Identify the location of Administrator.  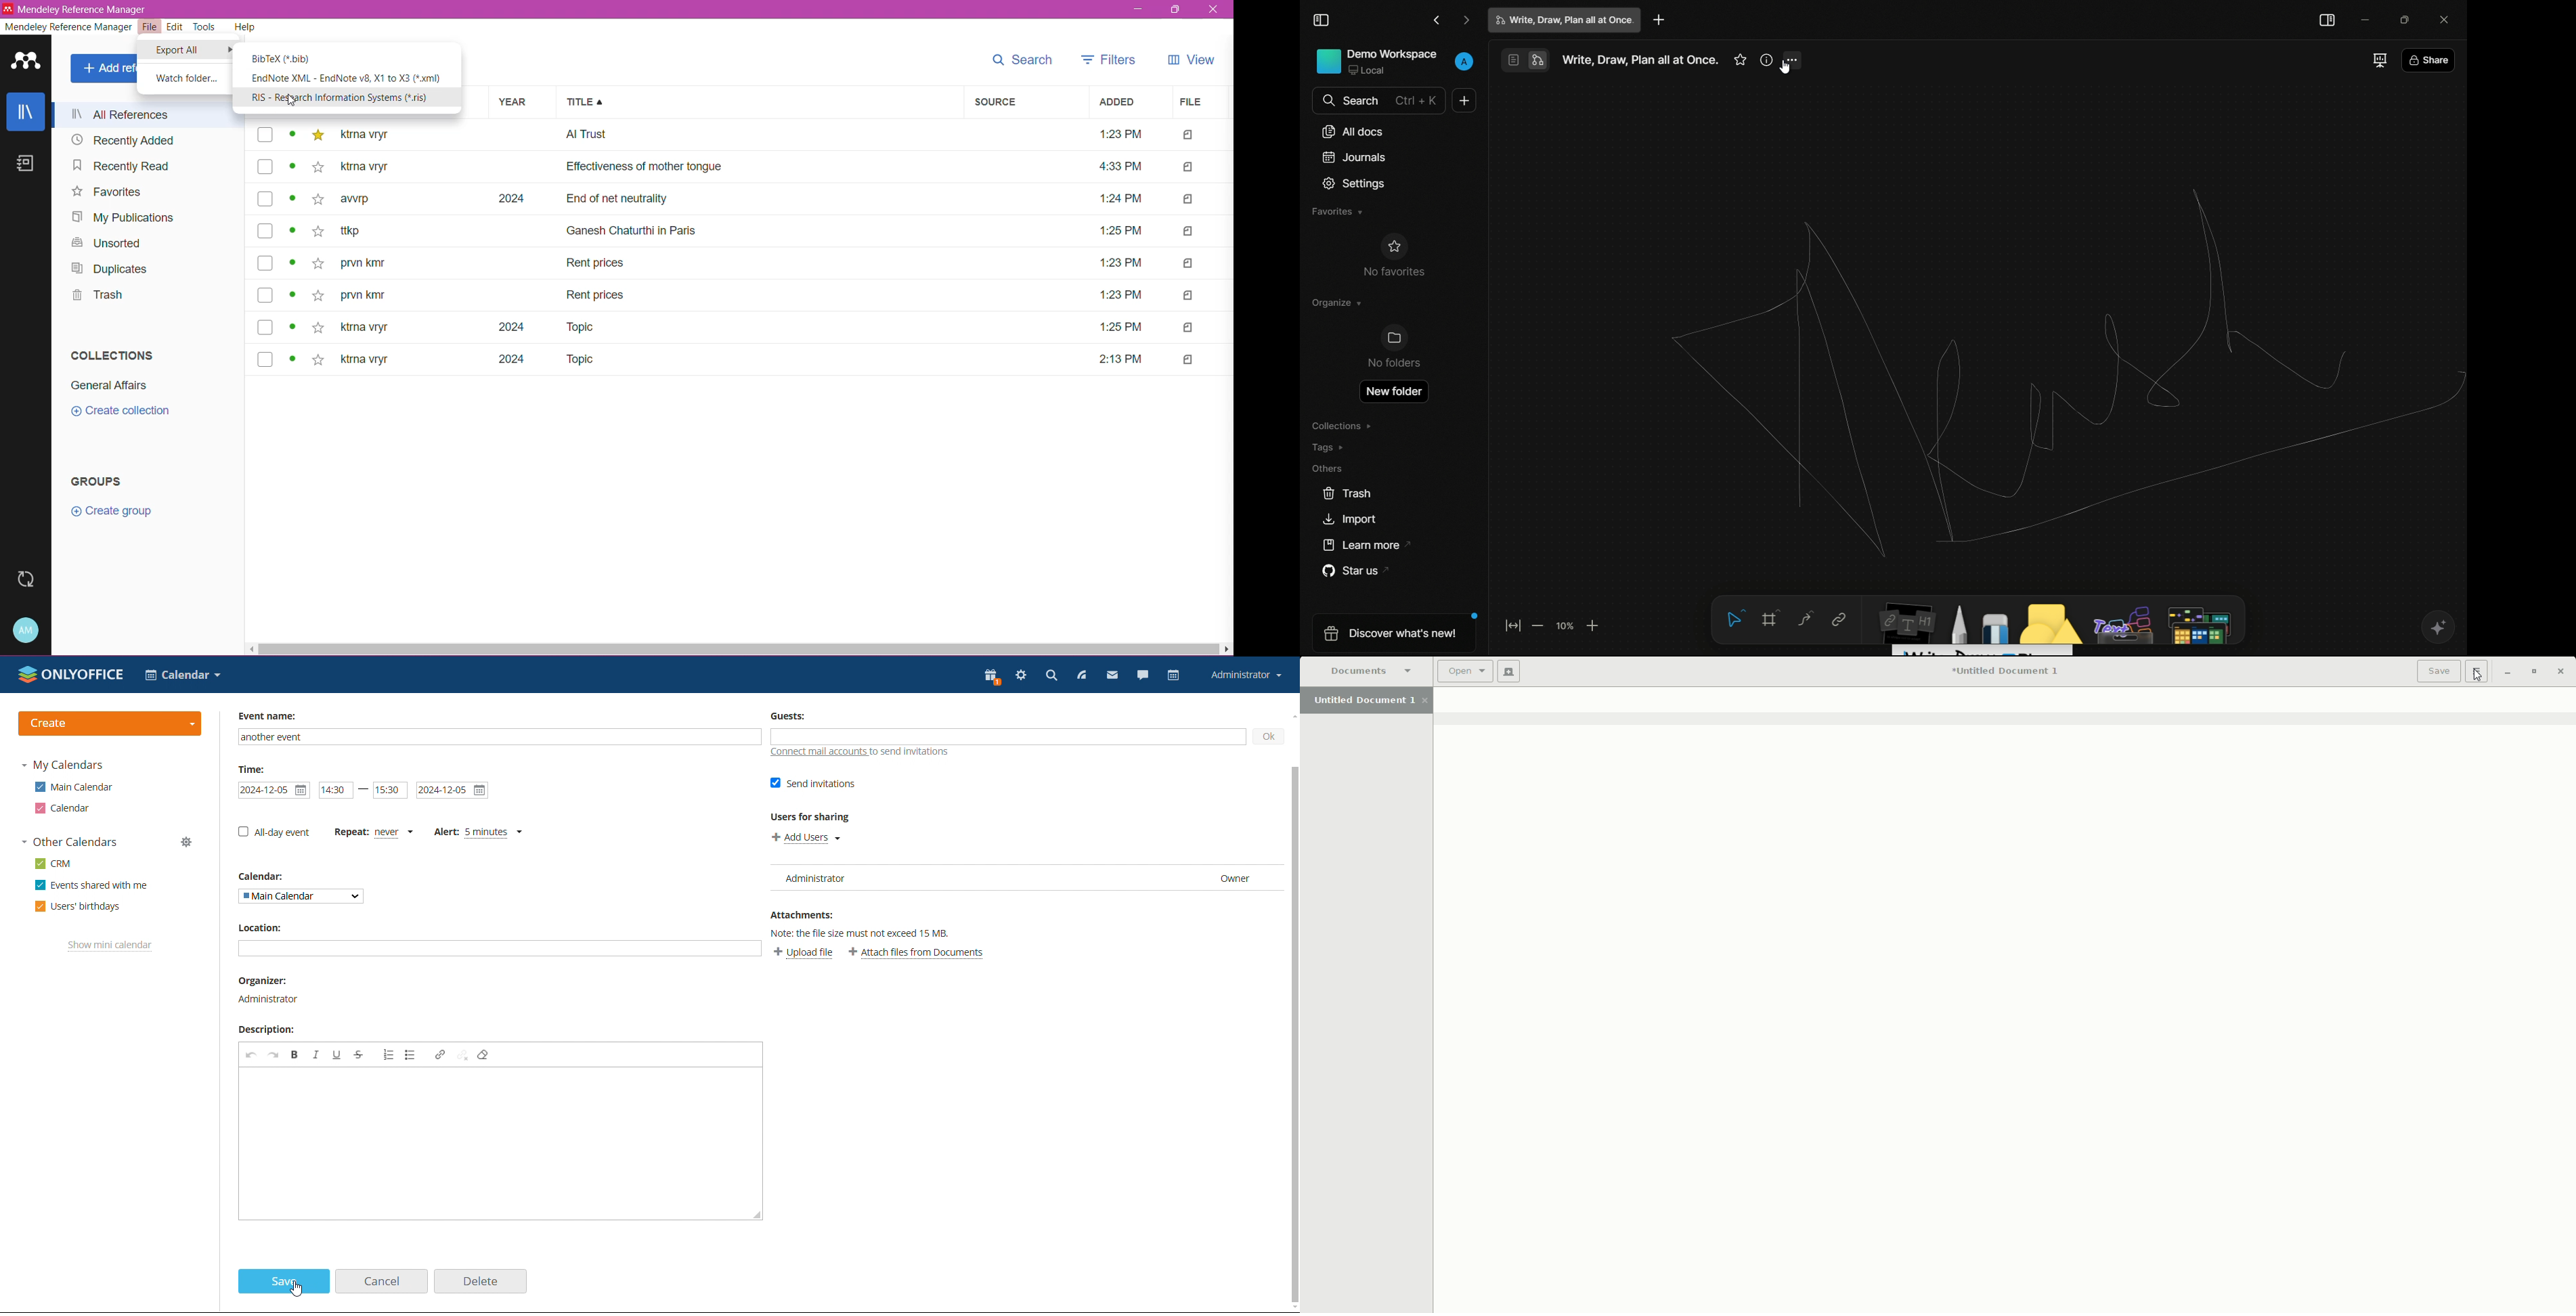
(270, 999).